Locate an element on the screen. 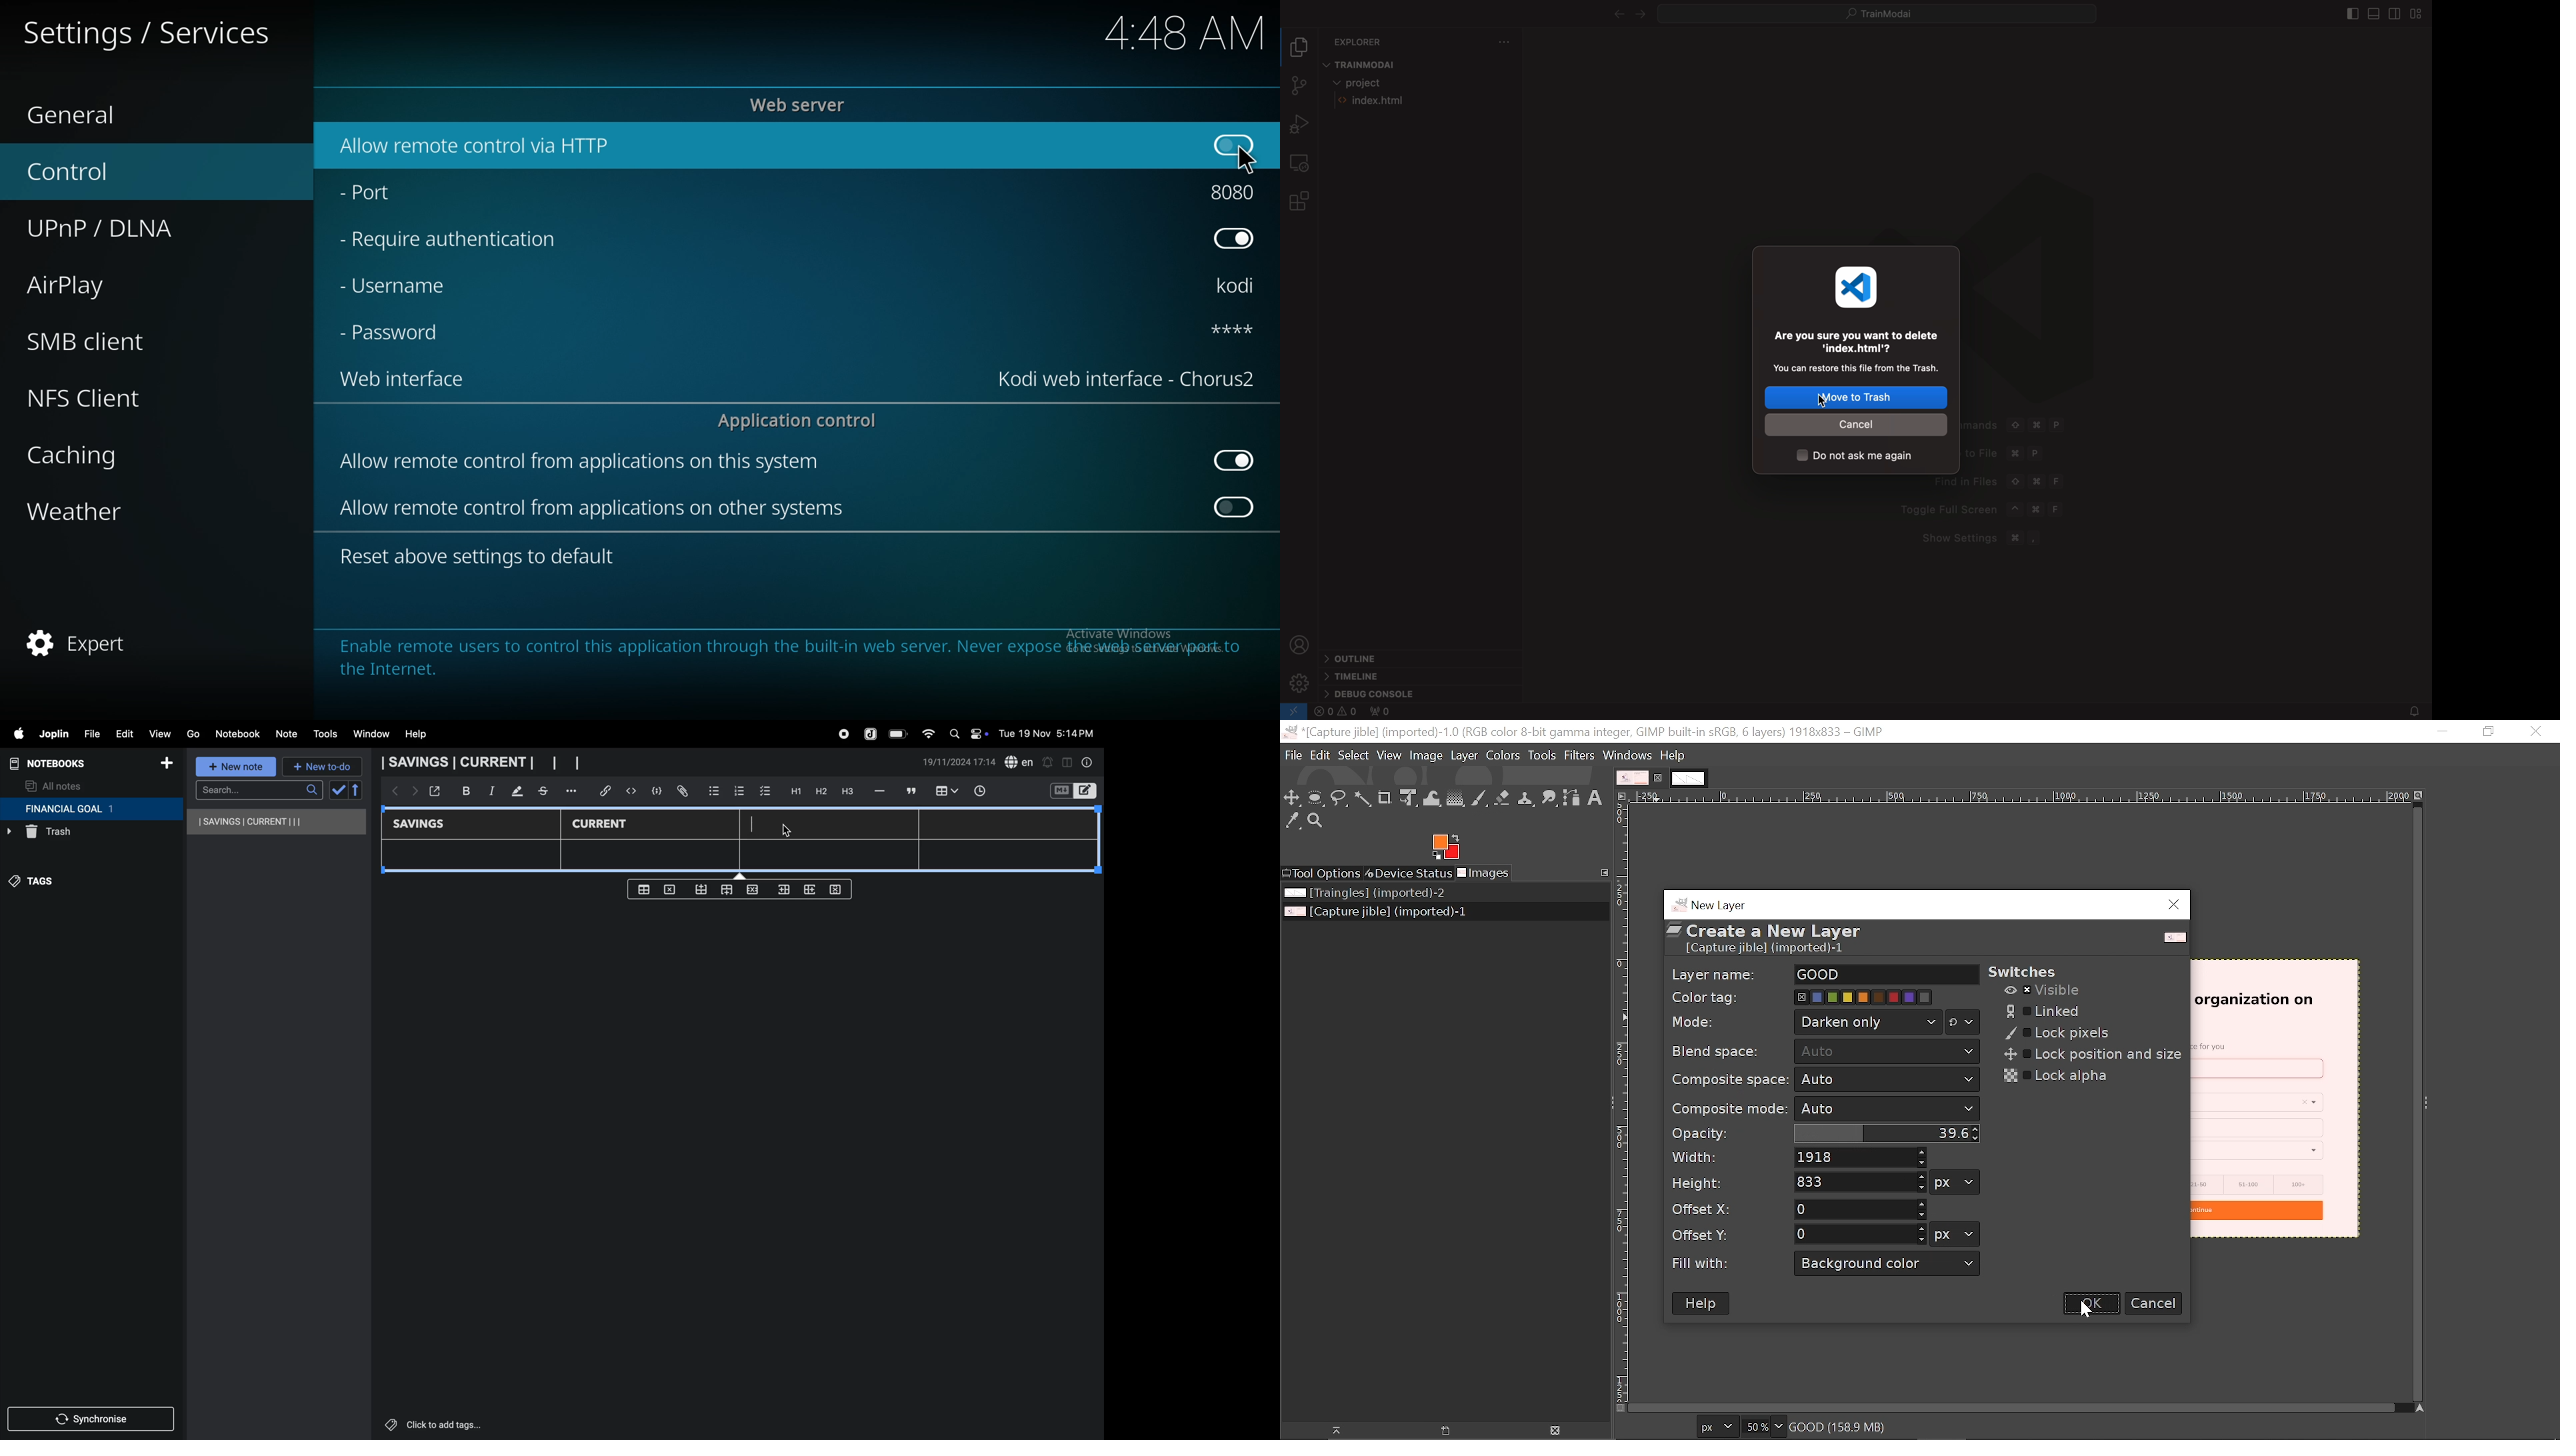 This screenshot has height=1456, width=2576. smb client is located at coordinates (105, 341).